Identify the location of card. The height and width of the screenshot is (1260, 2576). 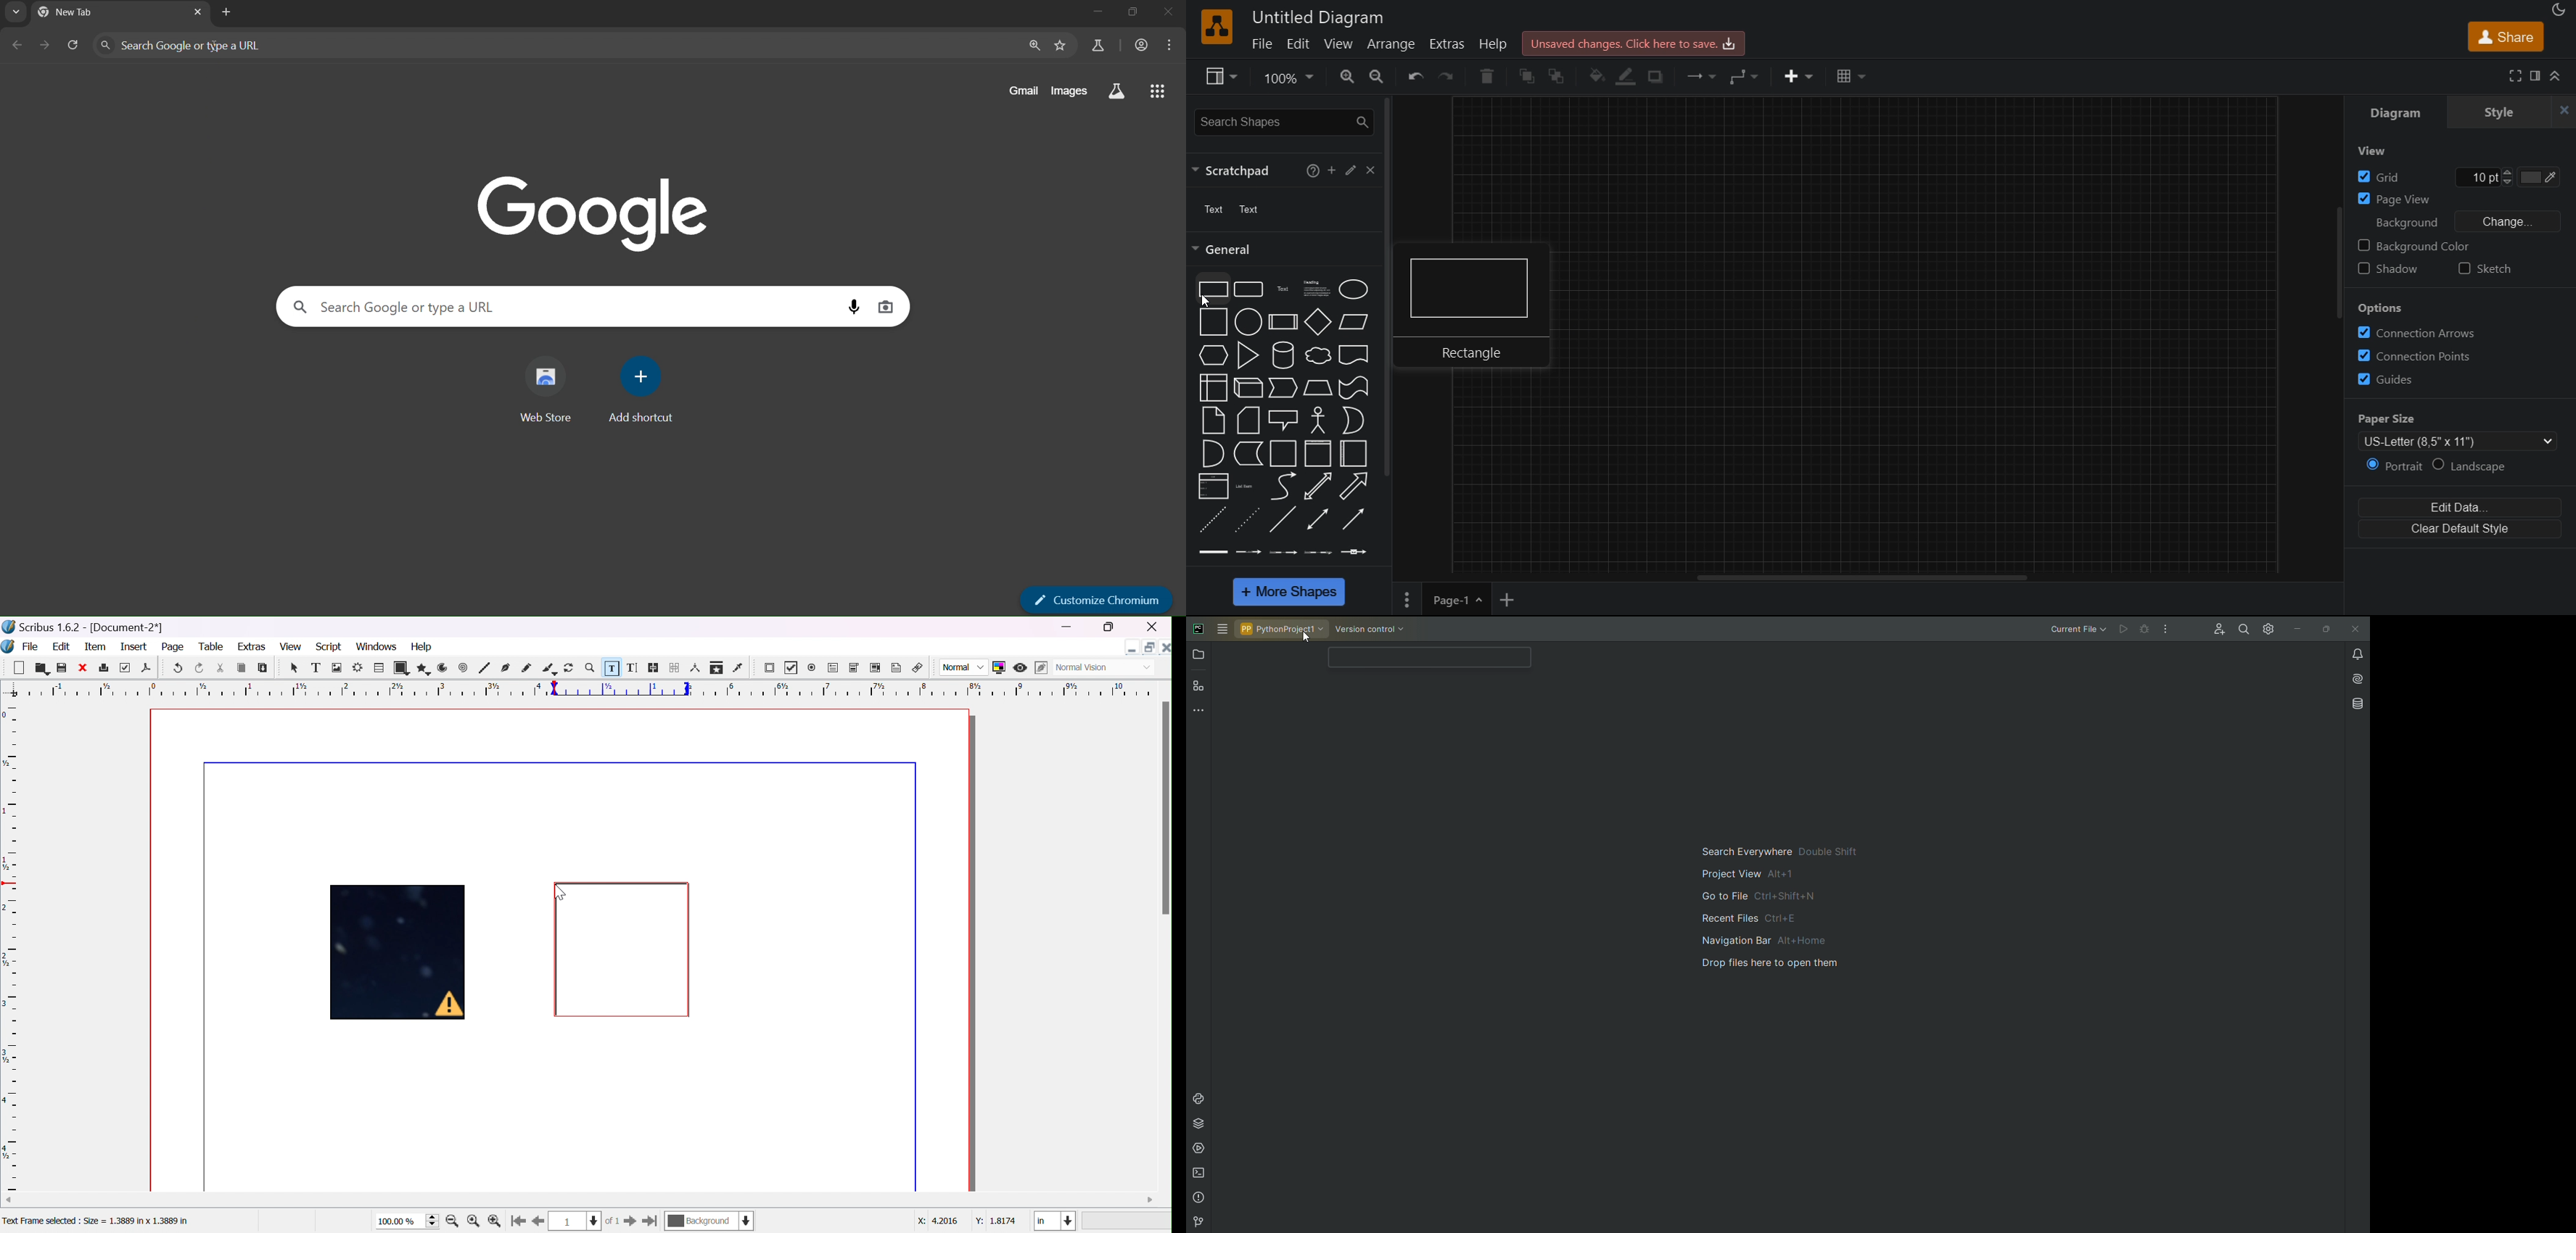
(1250, 421).